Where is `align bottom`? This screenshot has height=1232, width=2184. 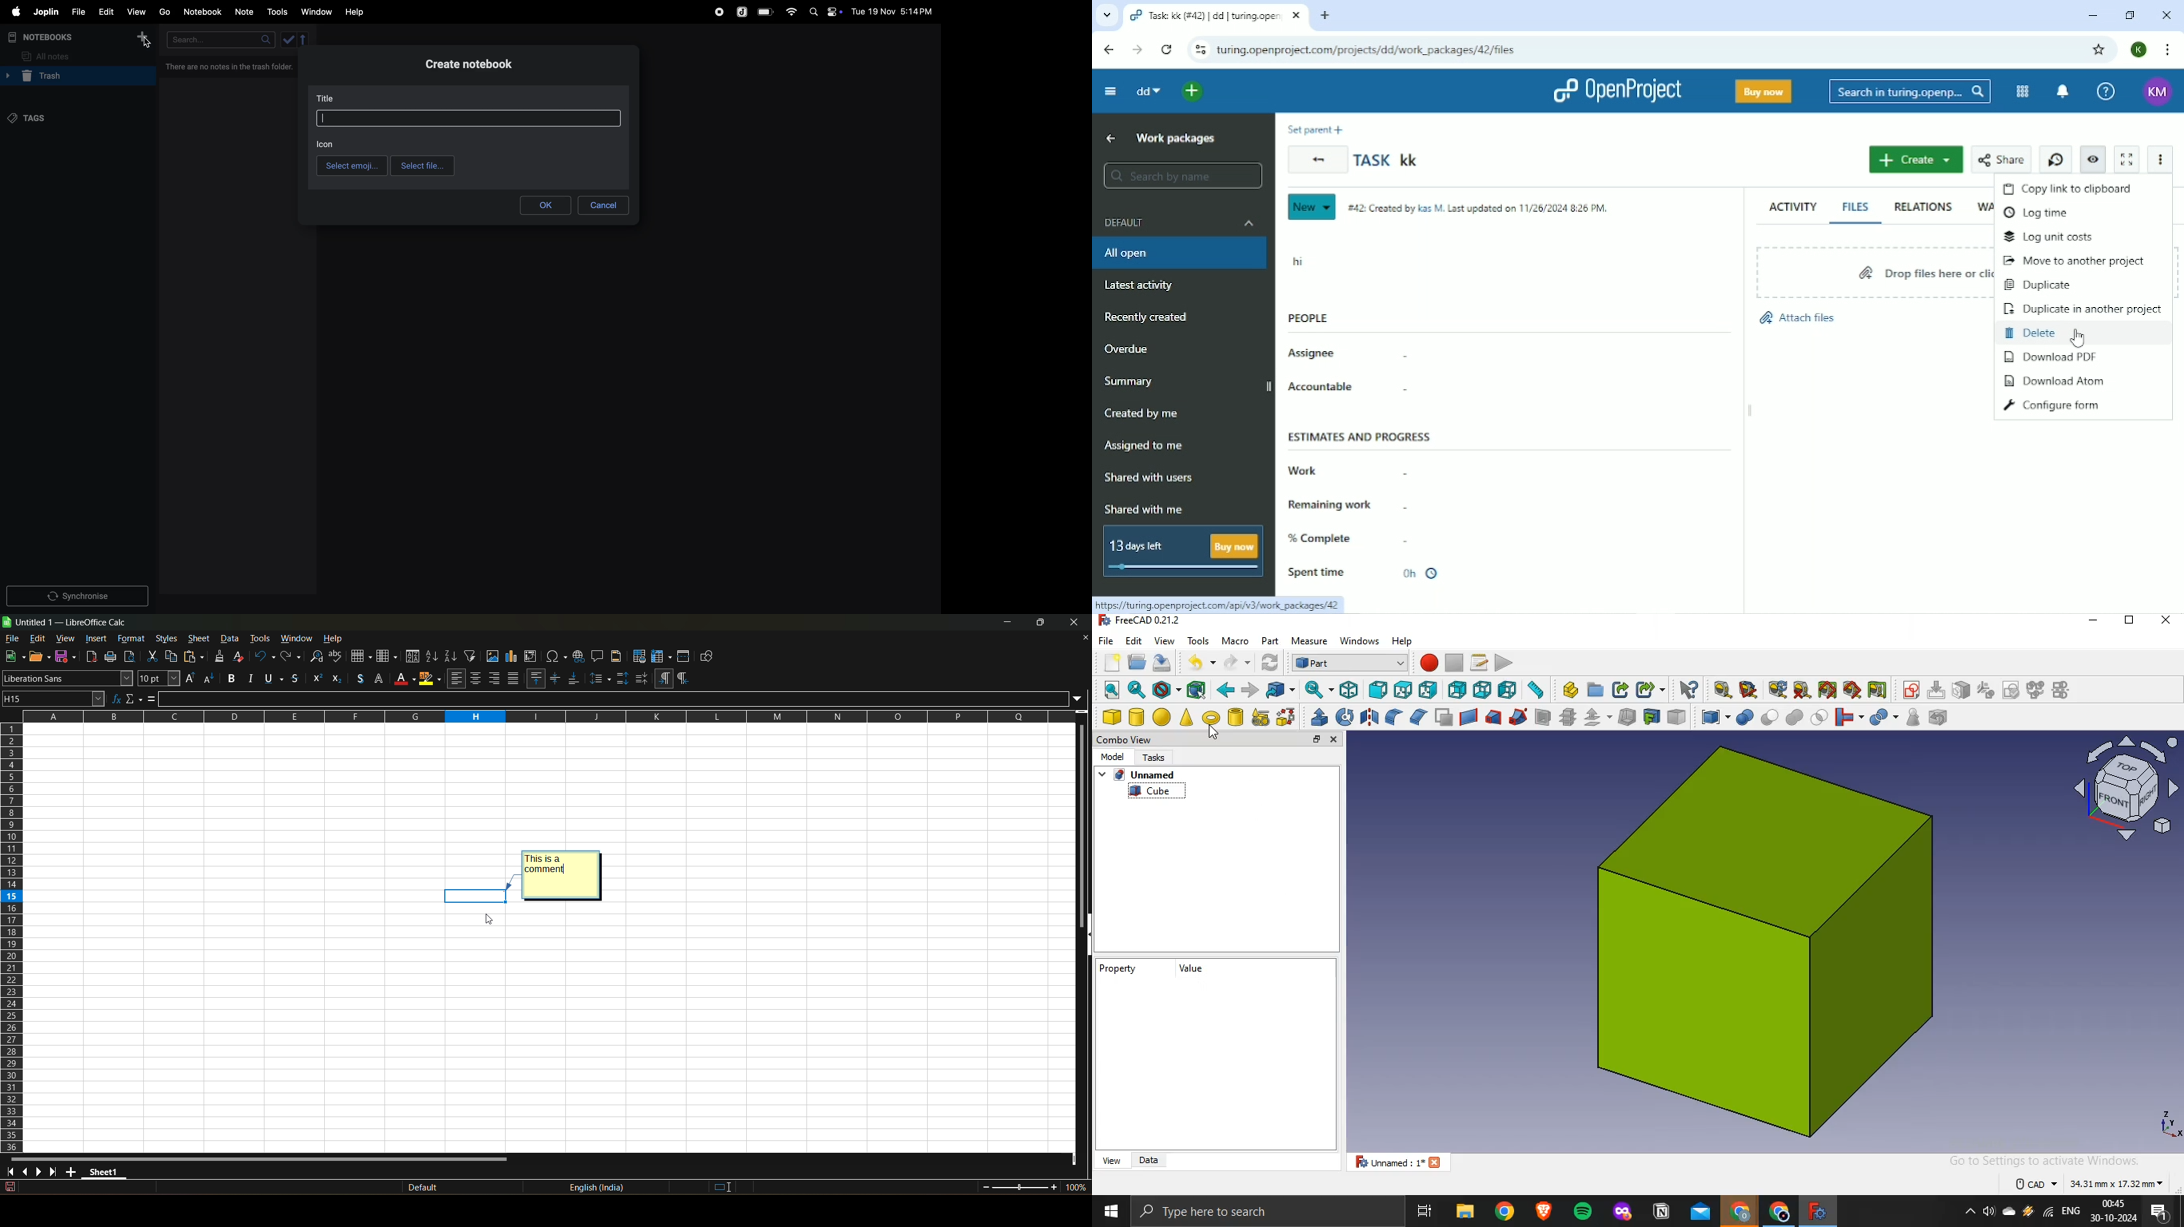
align bottom is located at coordinates (416, 678).